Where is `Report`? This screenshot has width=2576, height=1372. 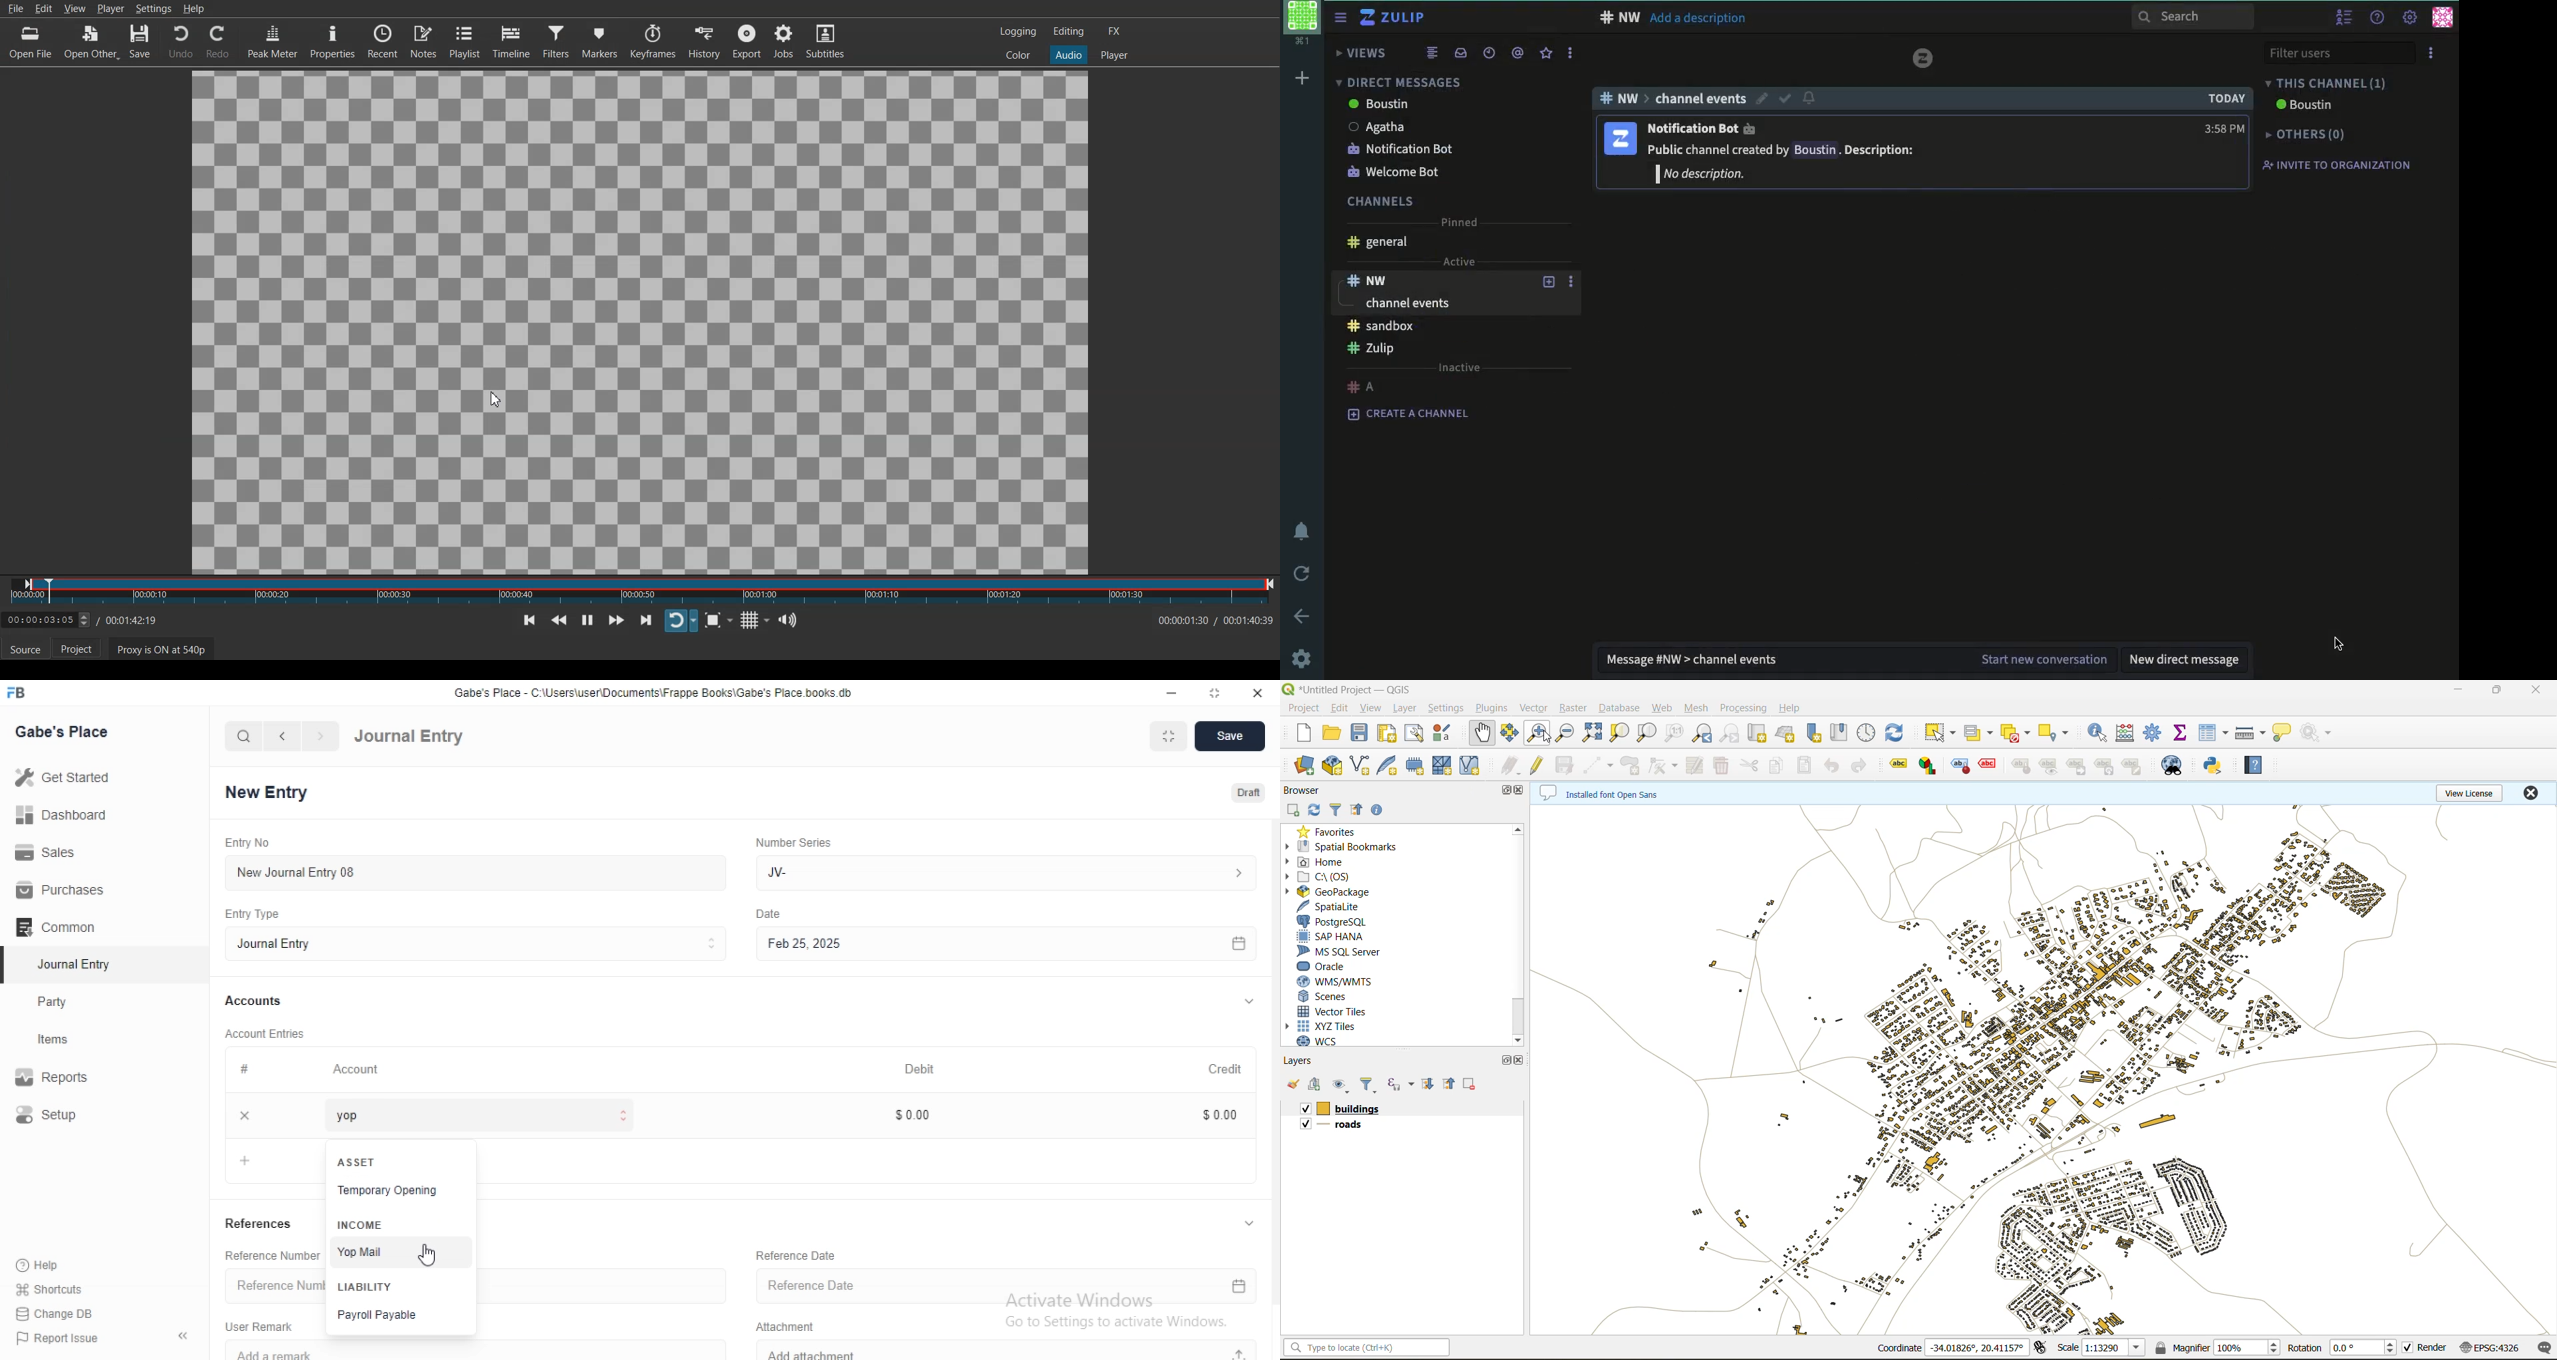 Report is located at coordinates (67, 1077).